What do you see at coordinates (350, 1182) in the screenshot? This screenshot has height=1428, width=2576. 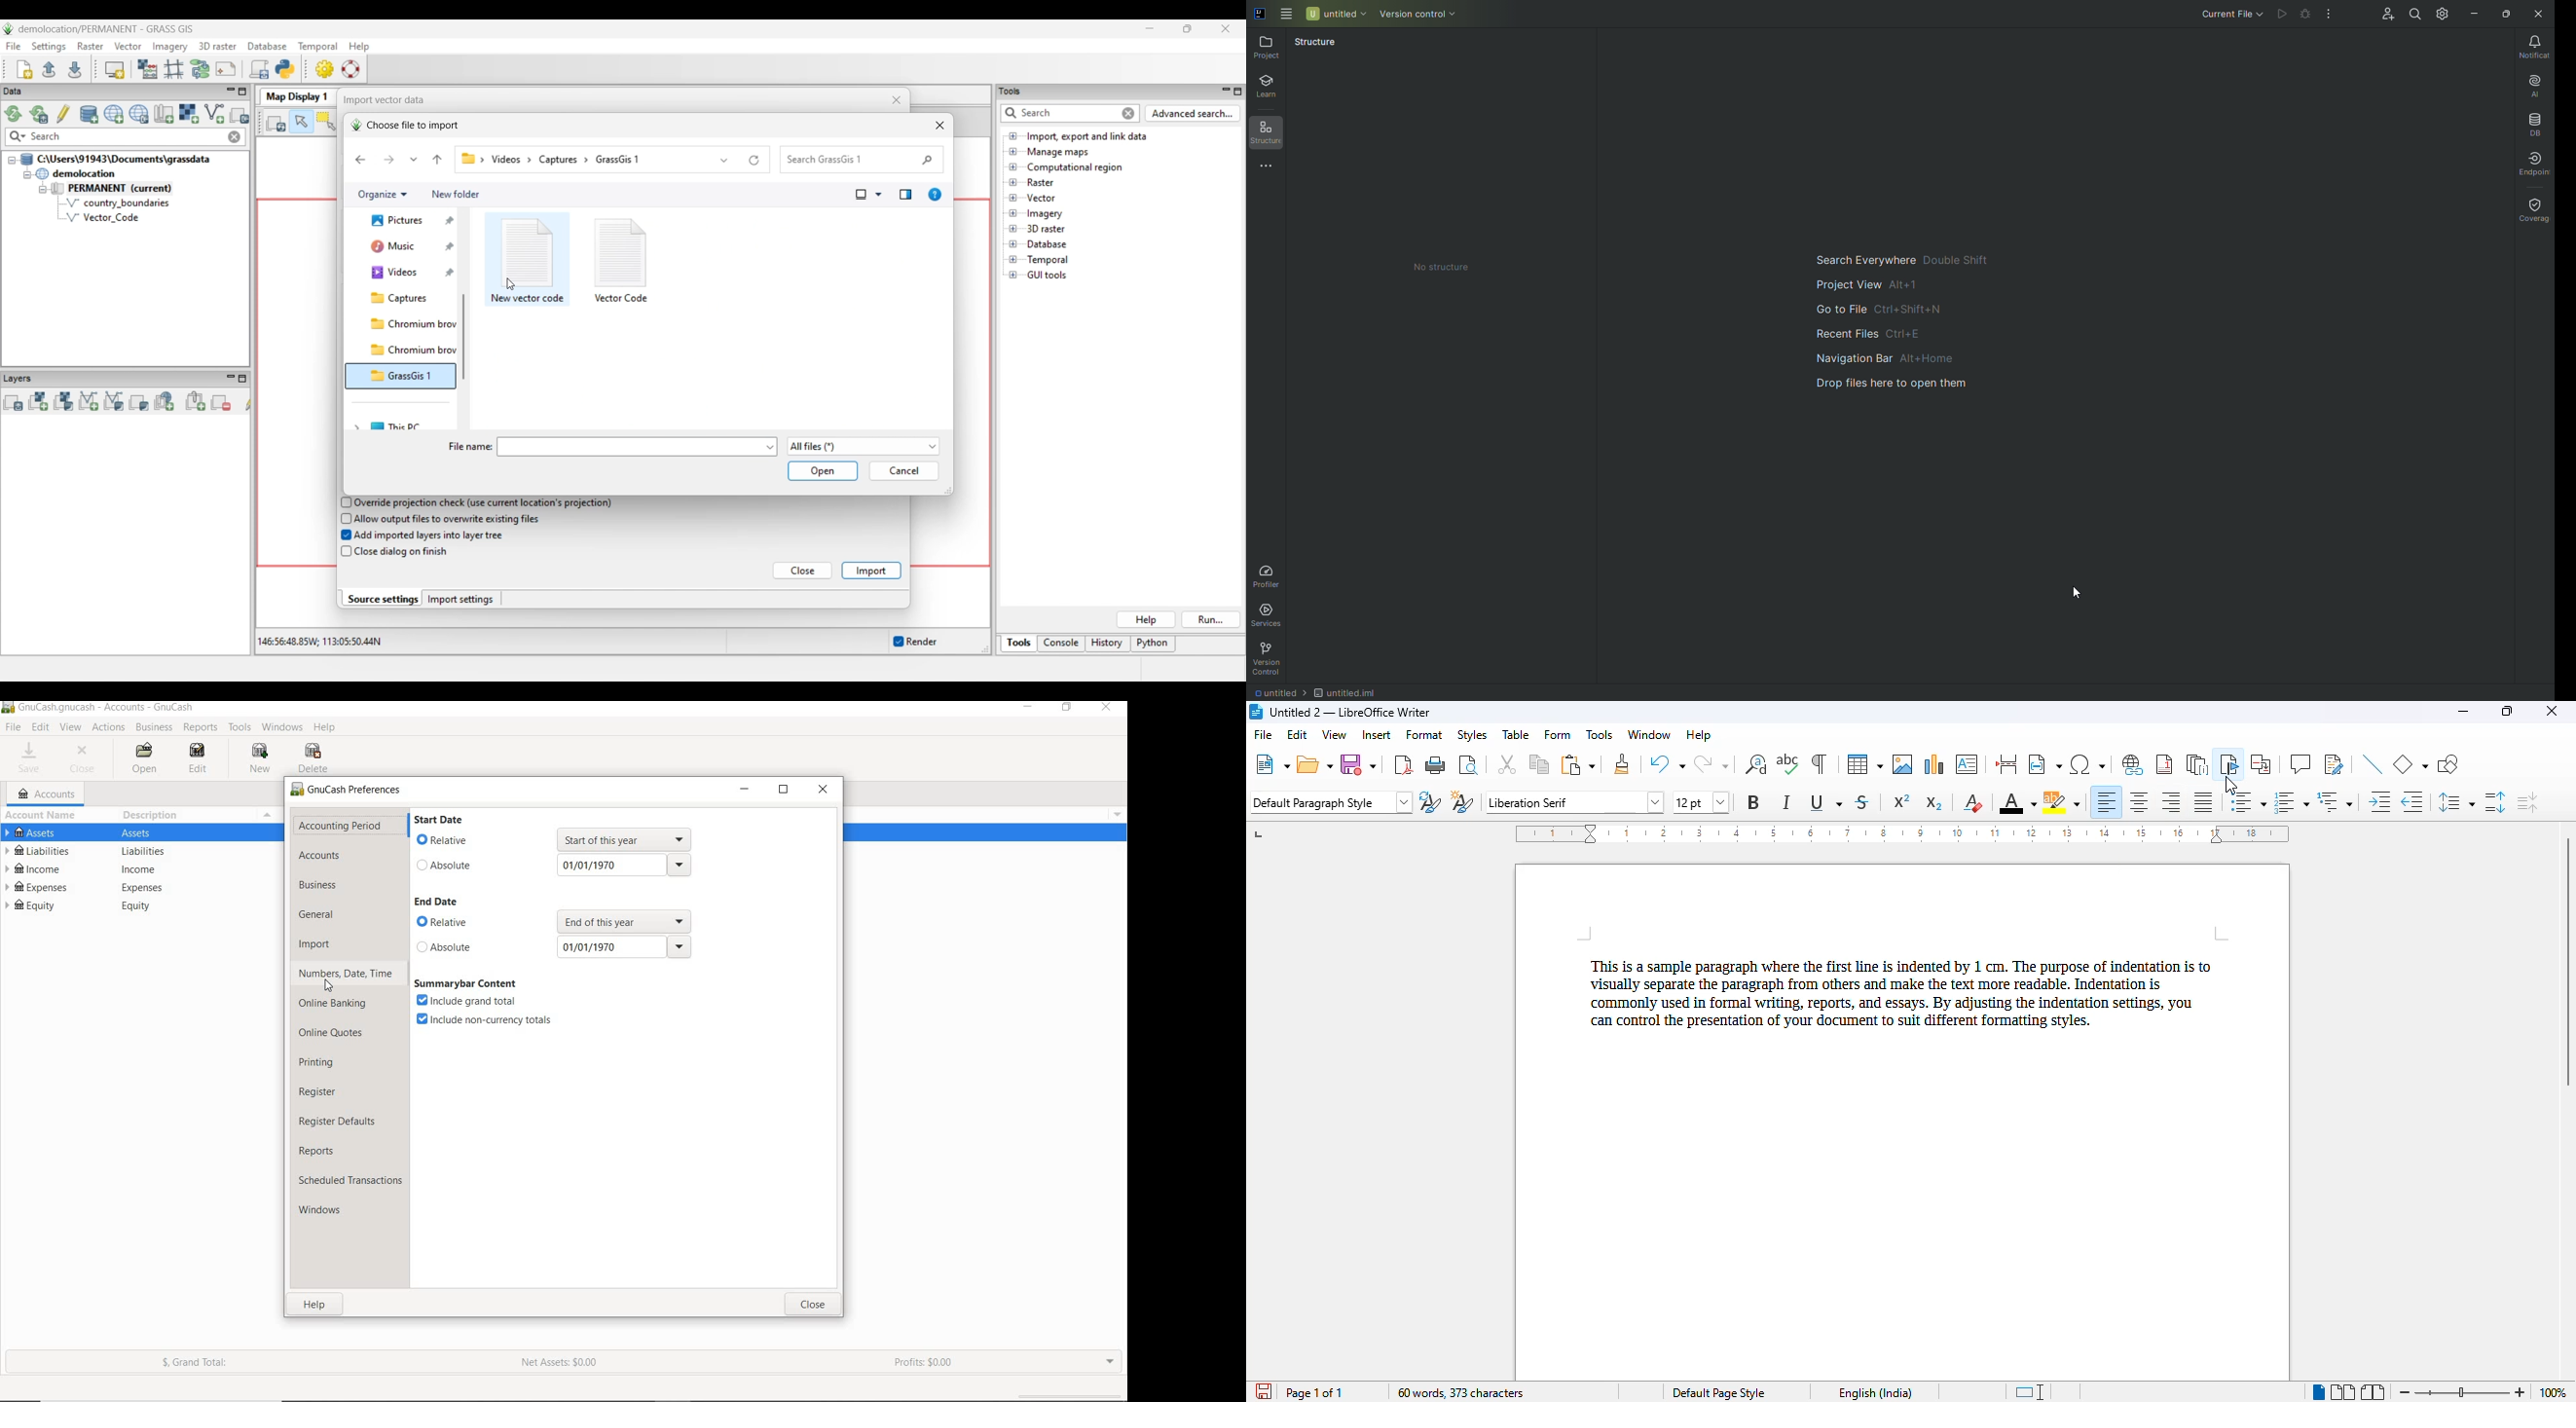 I see `scheduled transactions` at bounding box center [350, 1182].